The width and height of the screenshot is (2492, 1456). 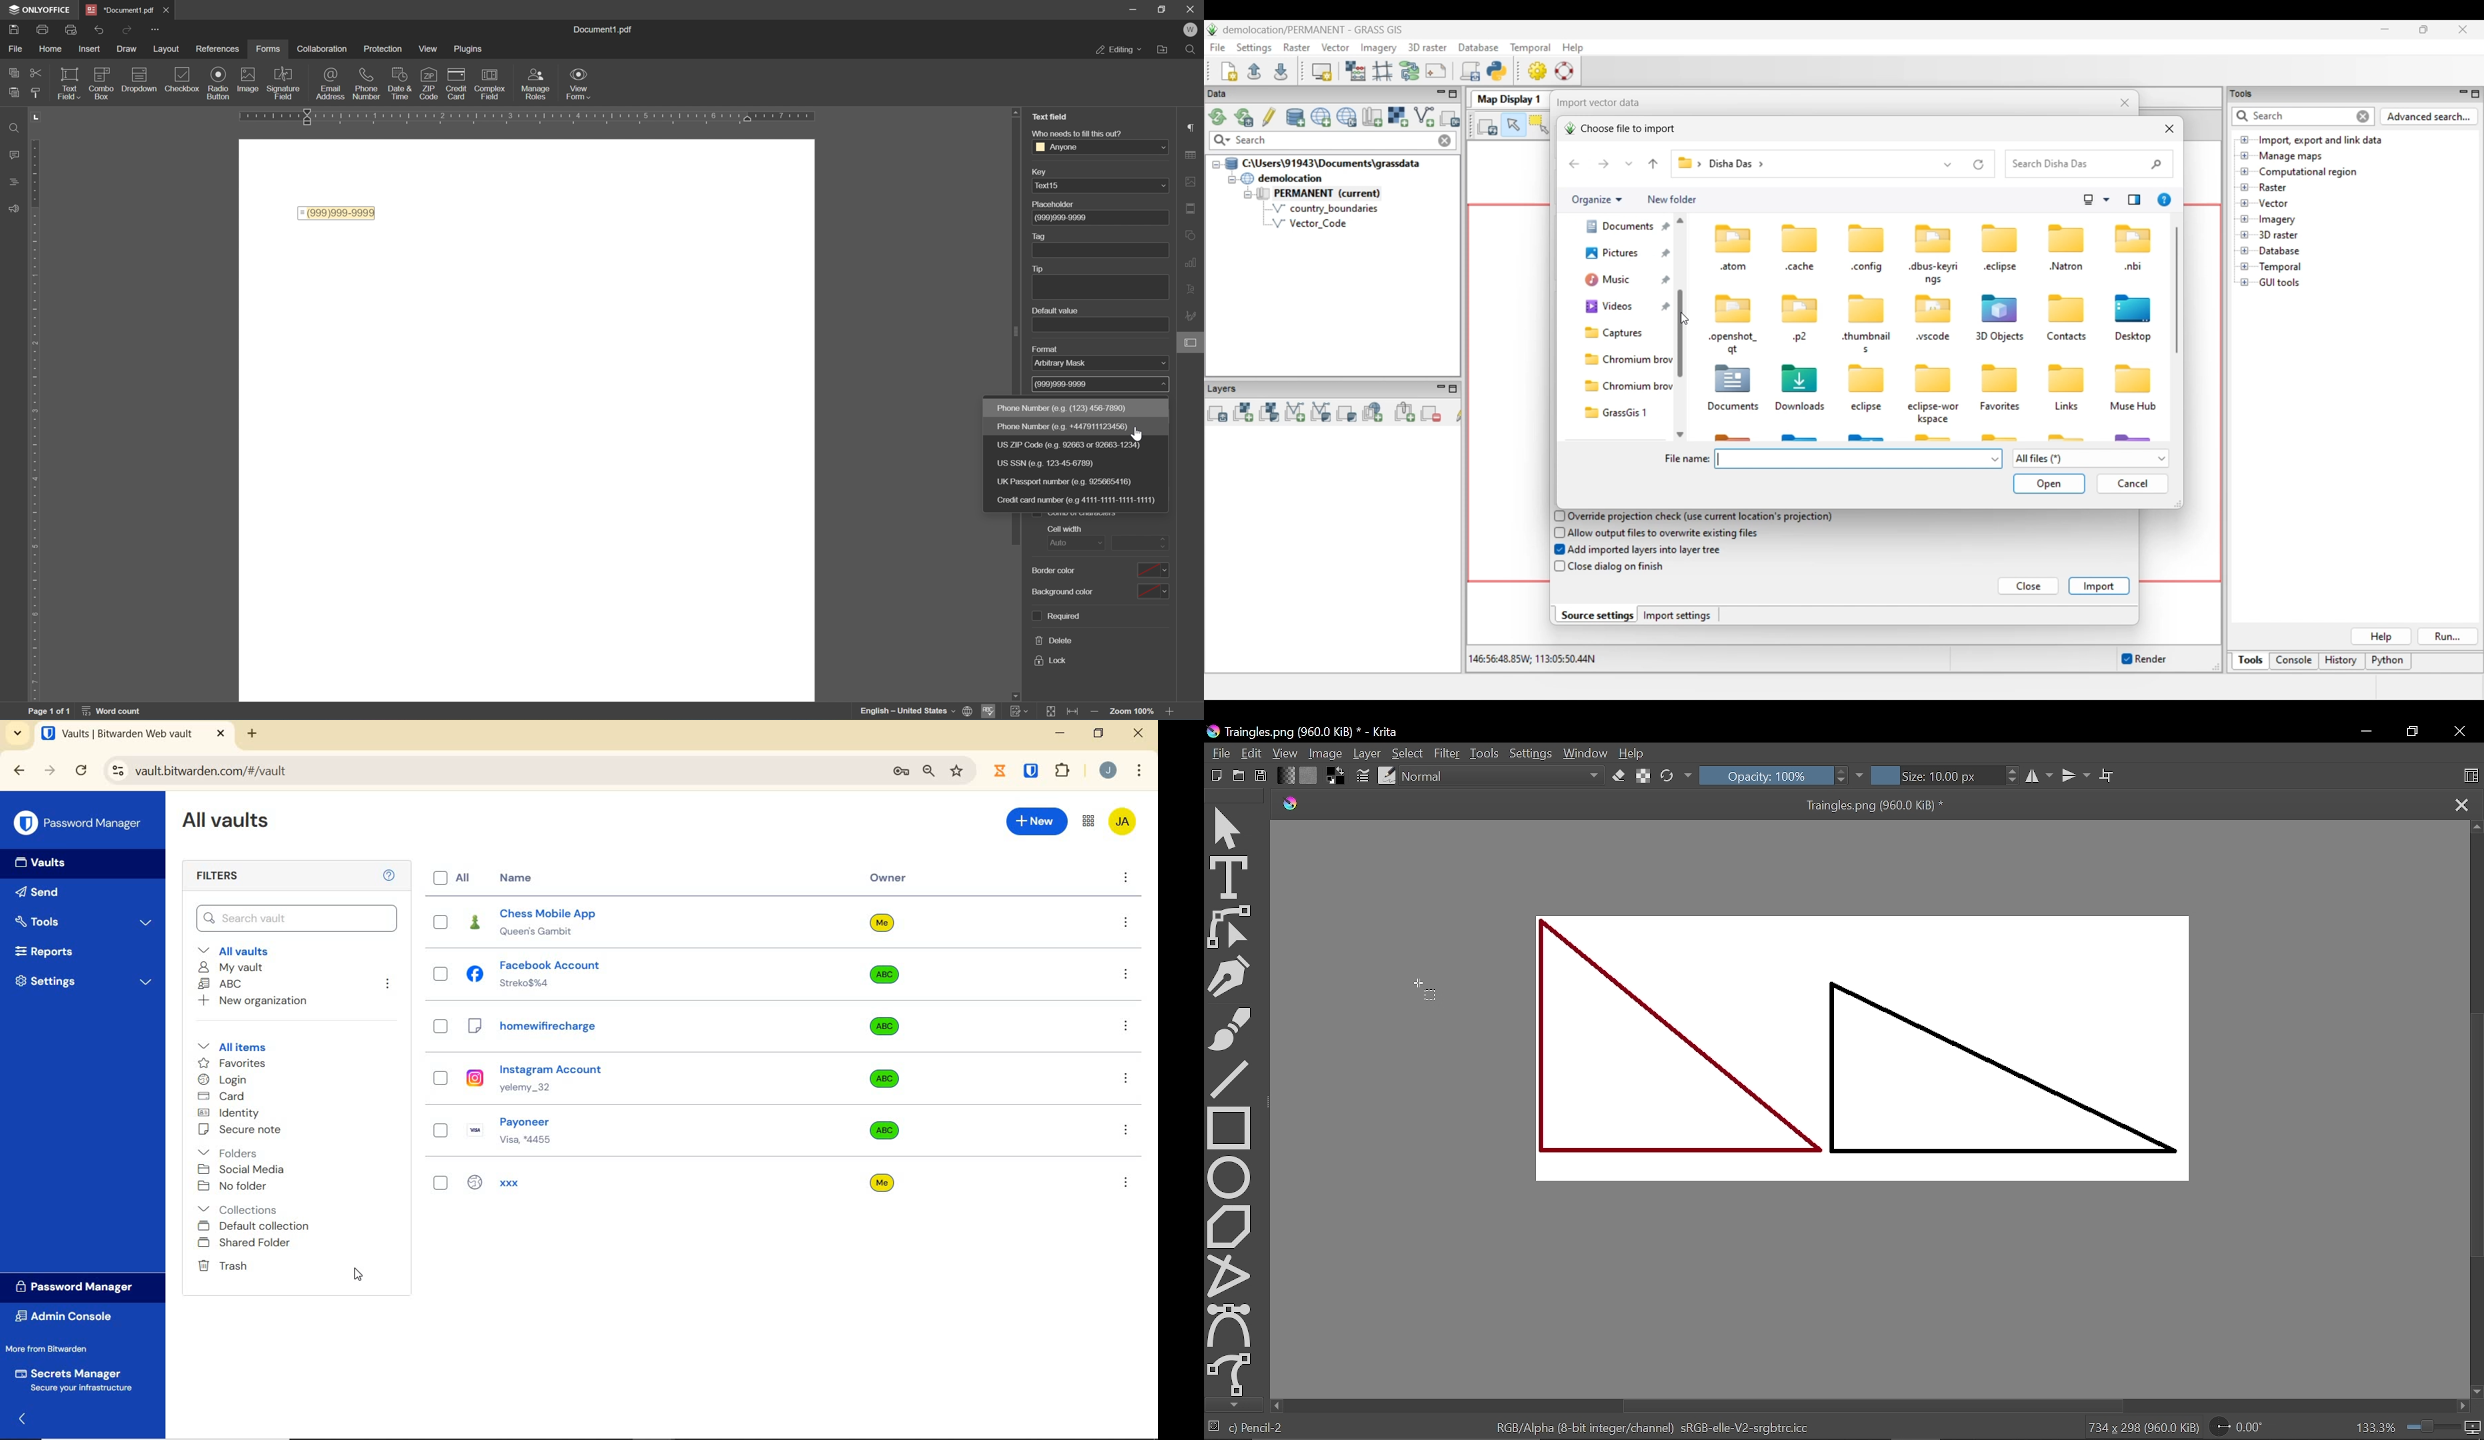 What do you see at coordinates (441, 1026) in the screenshot?
I see `select entry` at bounding box center [441, 1026].